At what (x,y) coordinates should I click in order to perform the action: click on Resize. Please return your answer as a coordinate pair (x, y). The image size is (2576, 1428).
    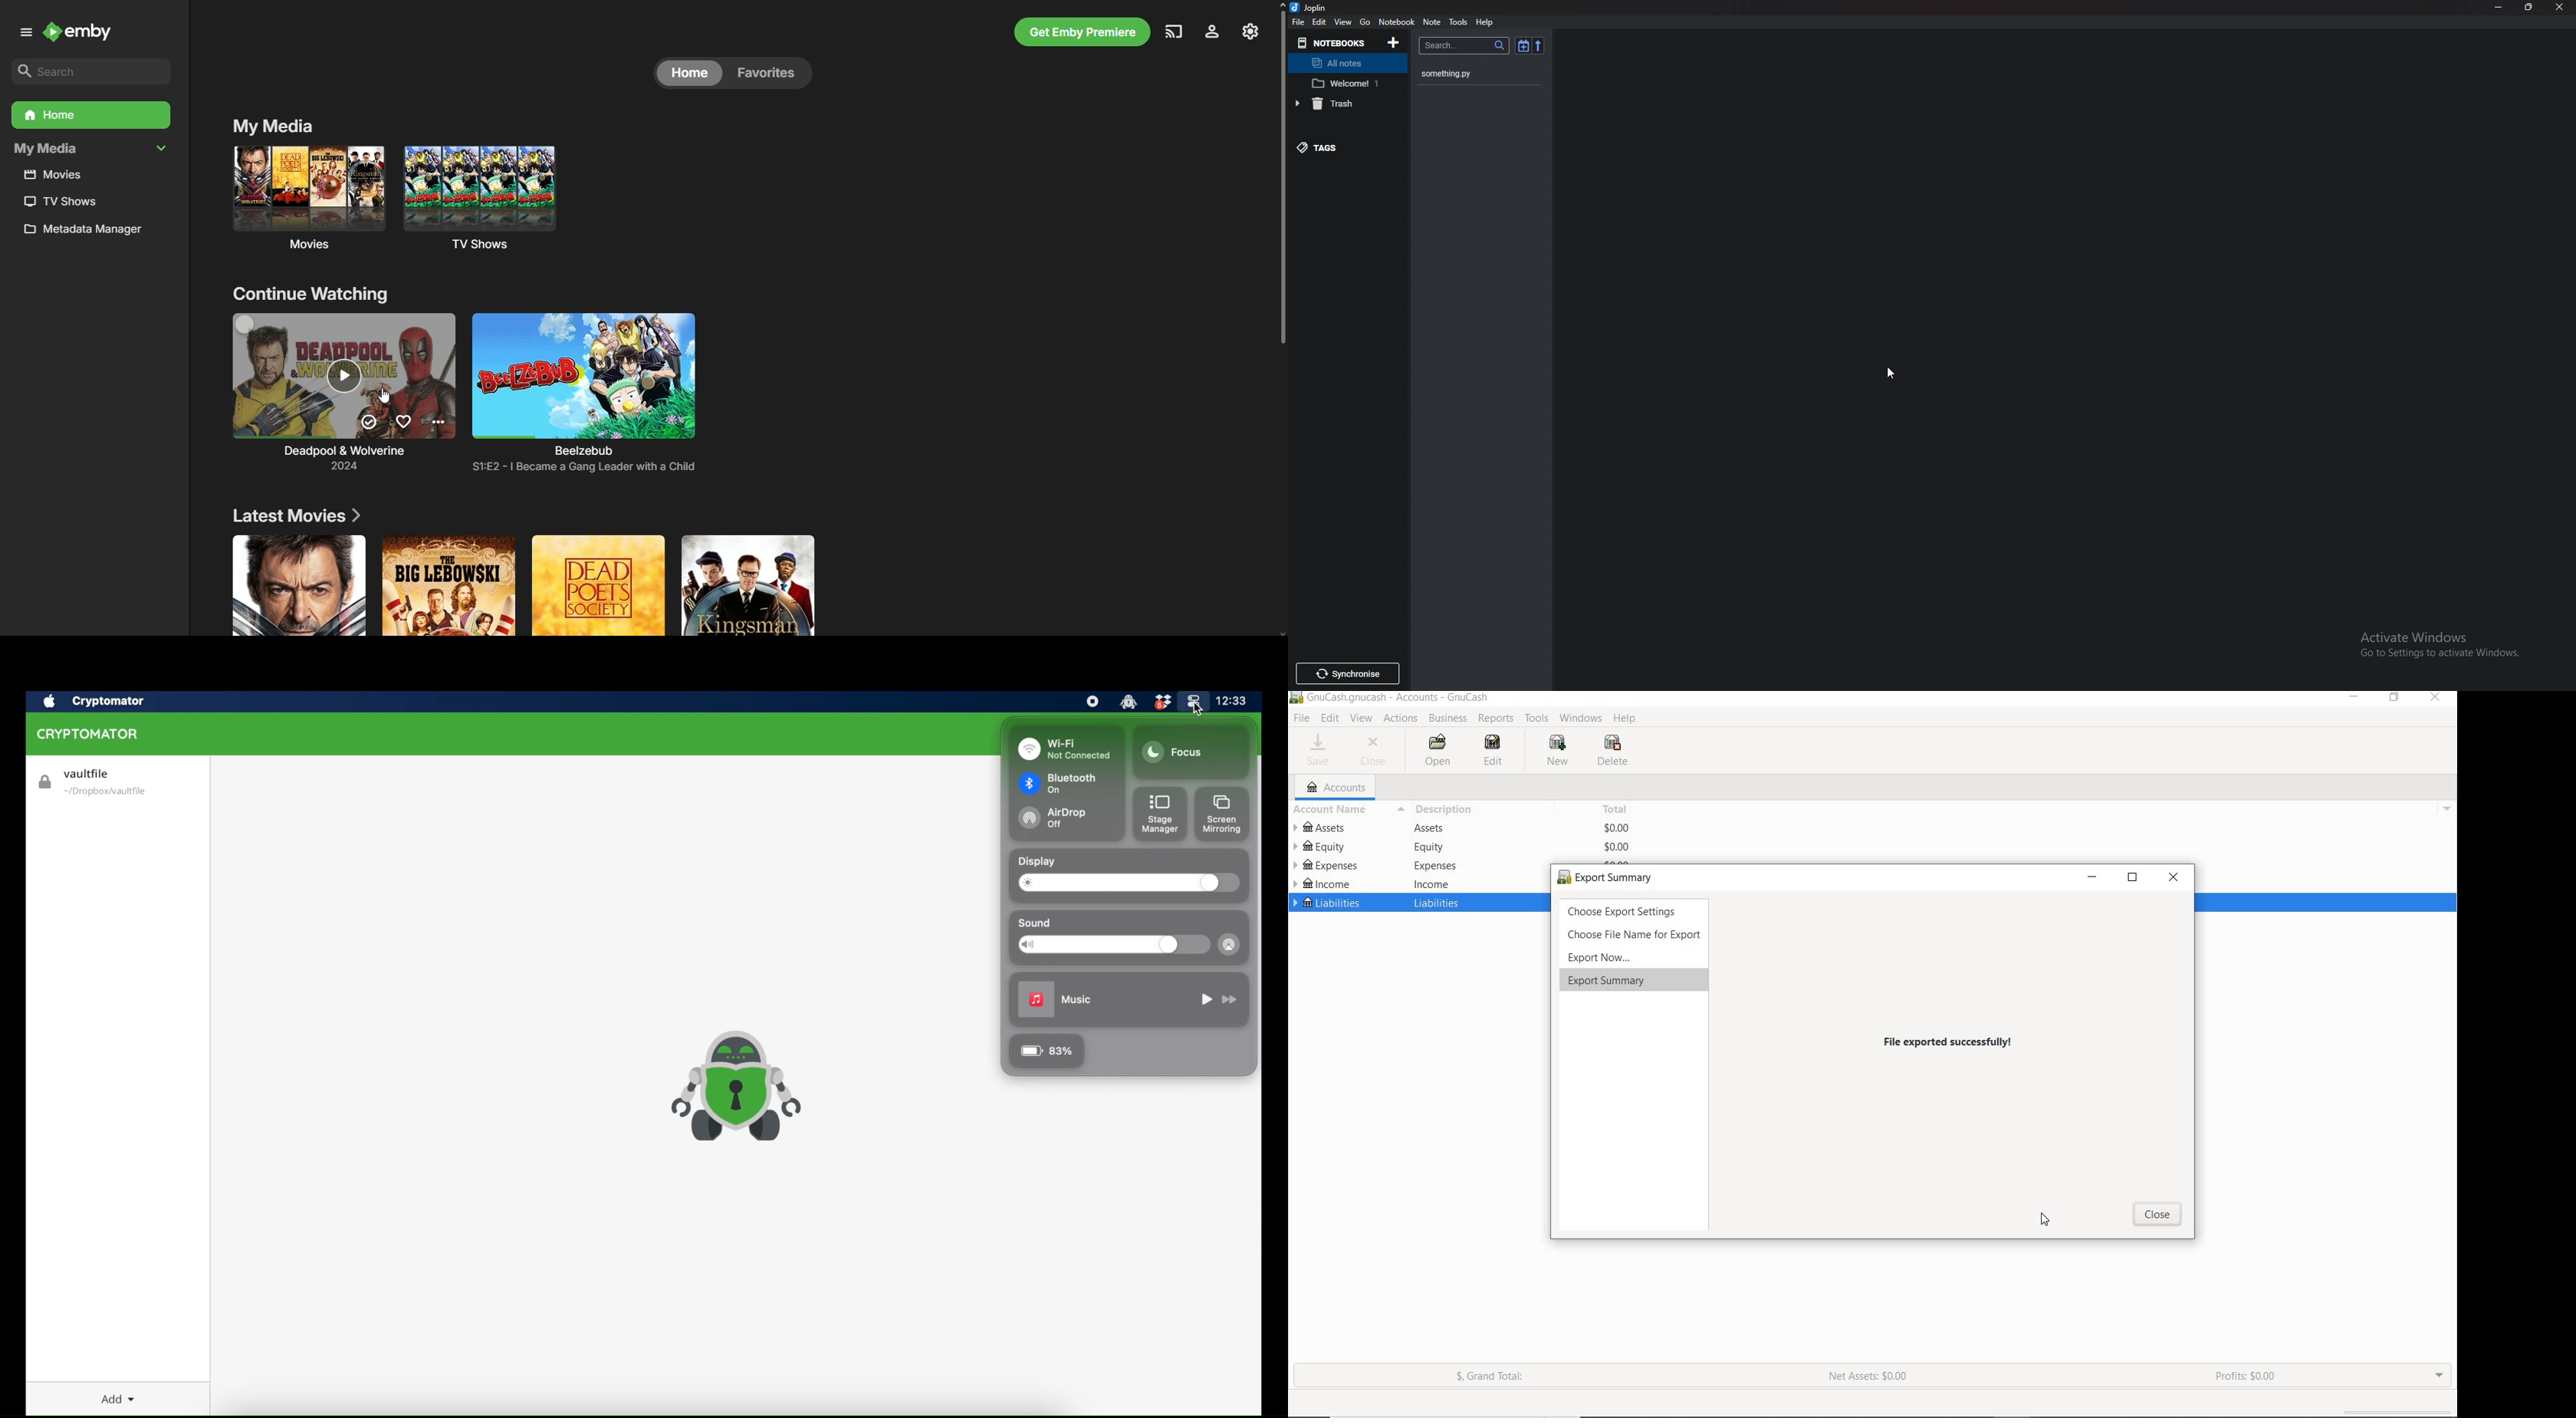
    Looking at the image, I should click on (2529, 8).